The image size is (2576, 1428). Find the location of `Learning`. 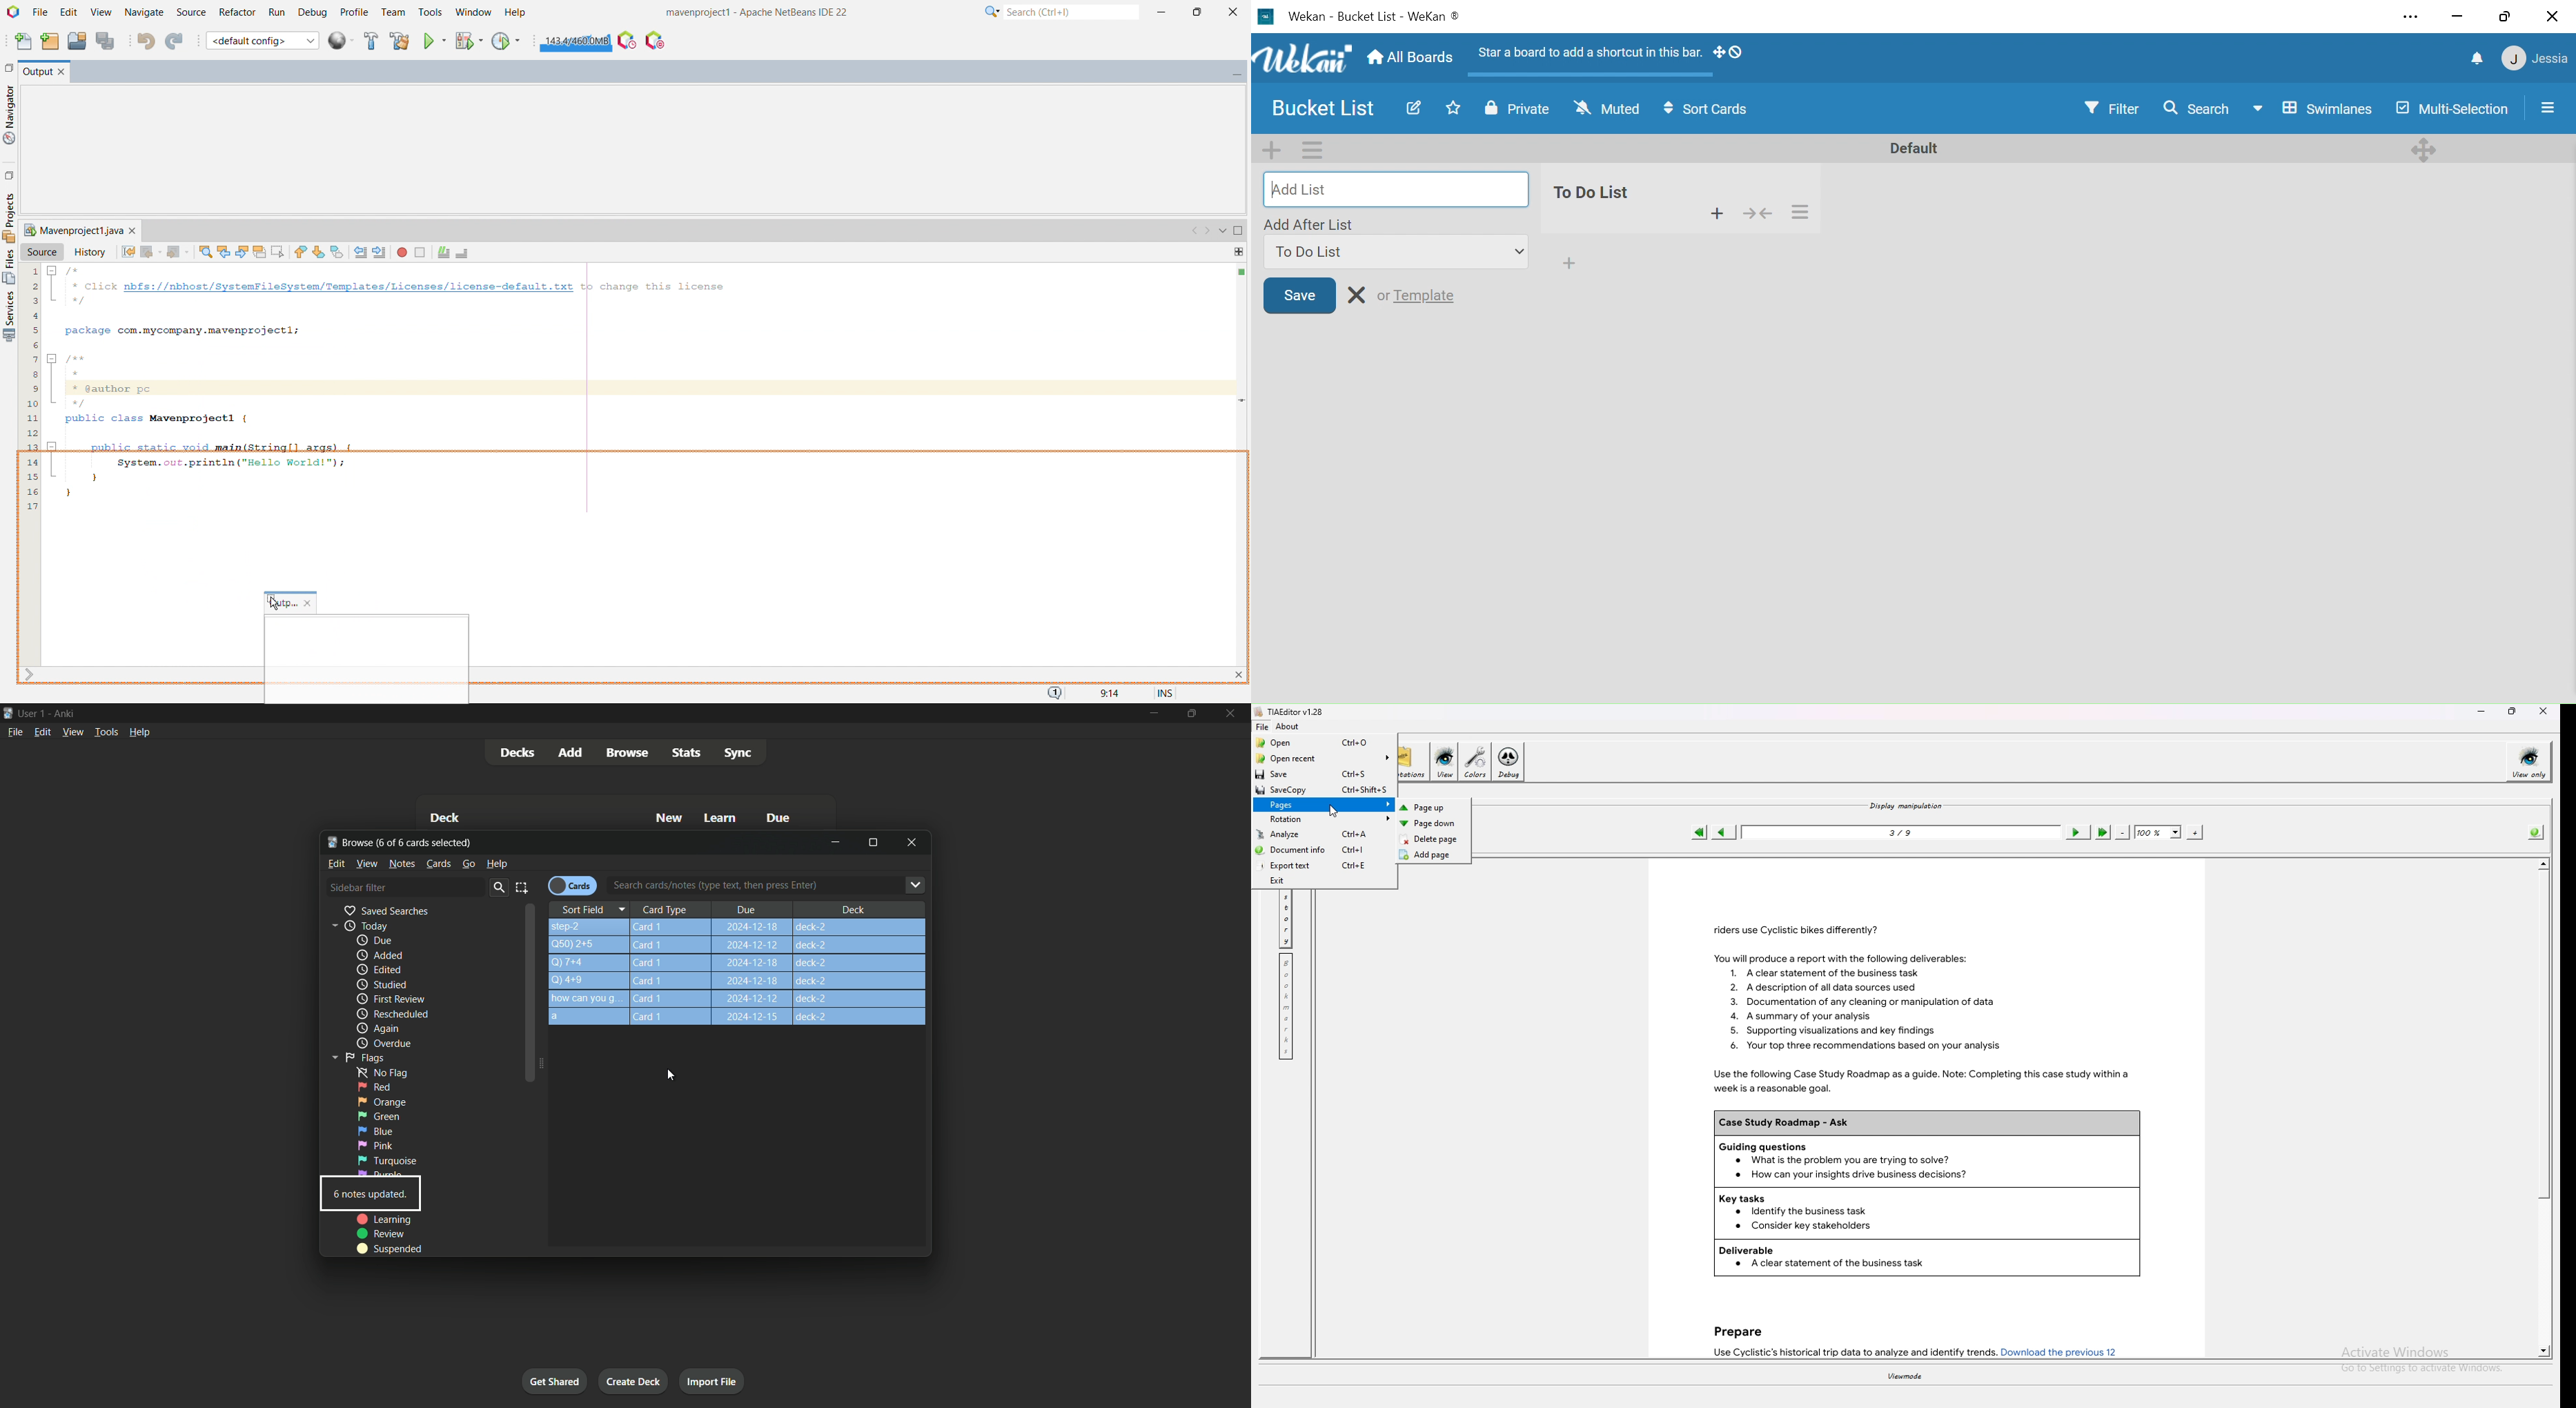

Learning is located at coordinates (384, 1220).